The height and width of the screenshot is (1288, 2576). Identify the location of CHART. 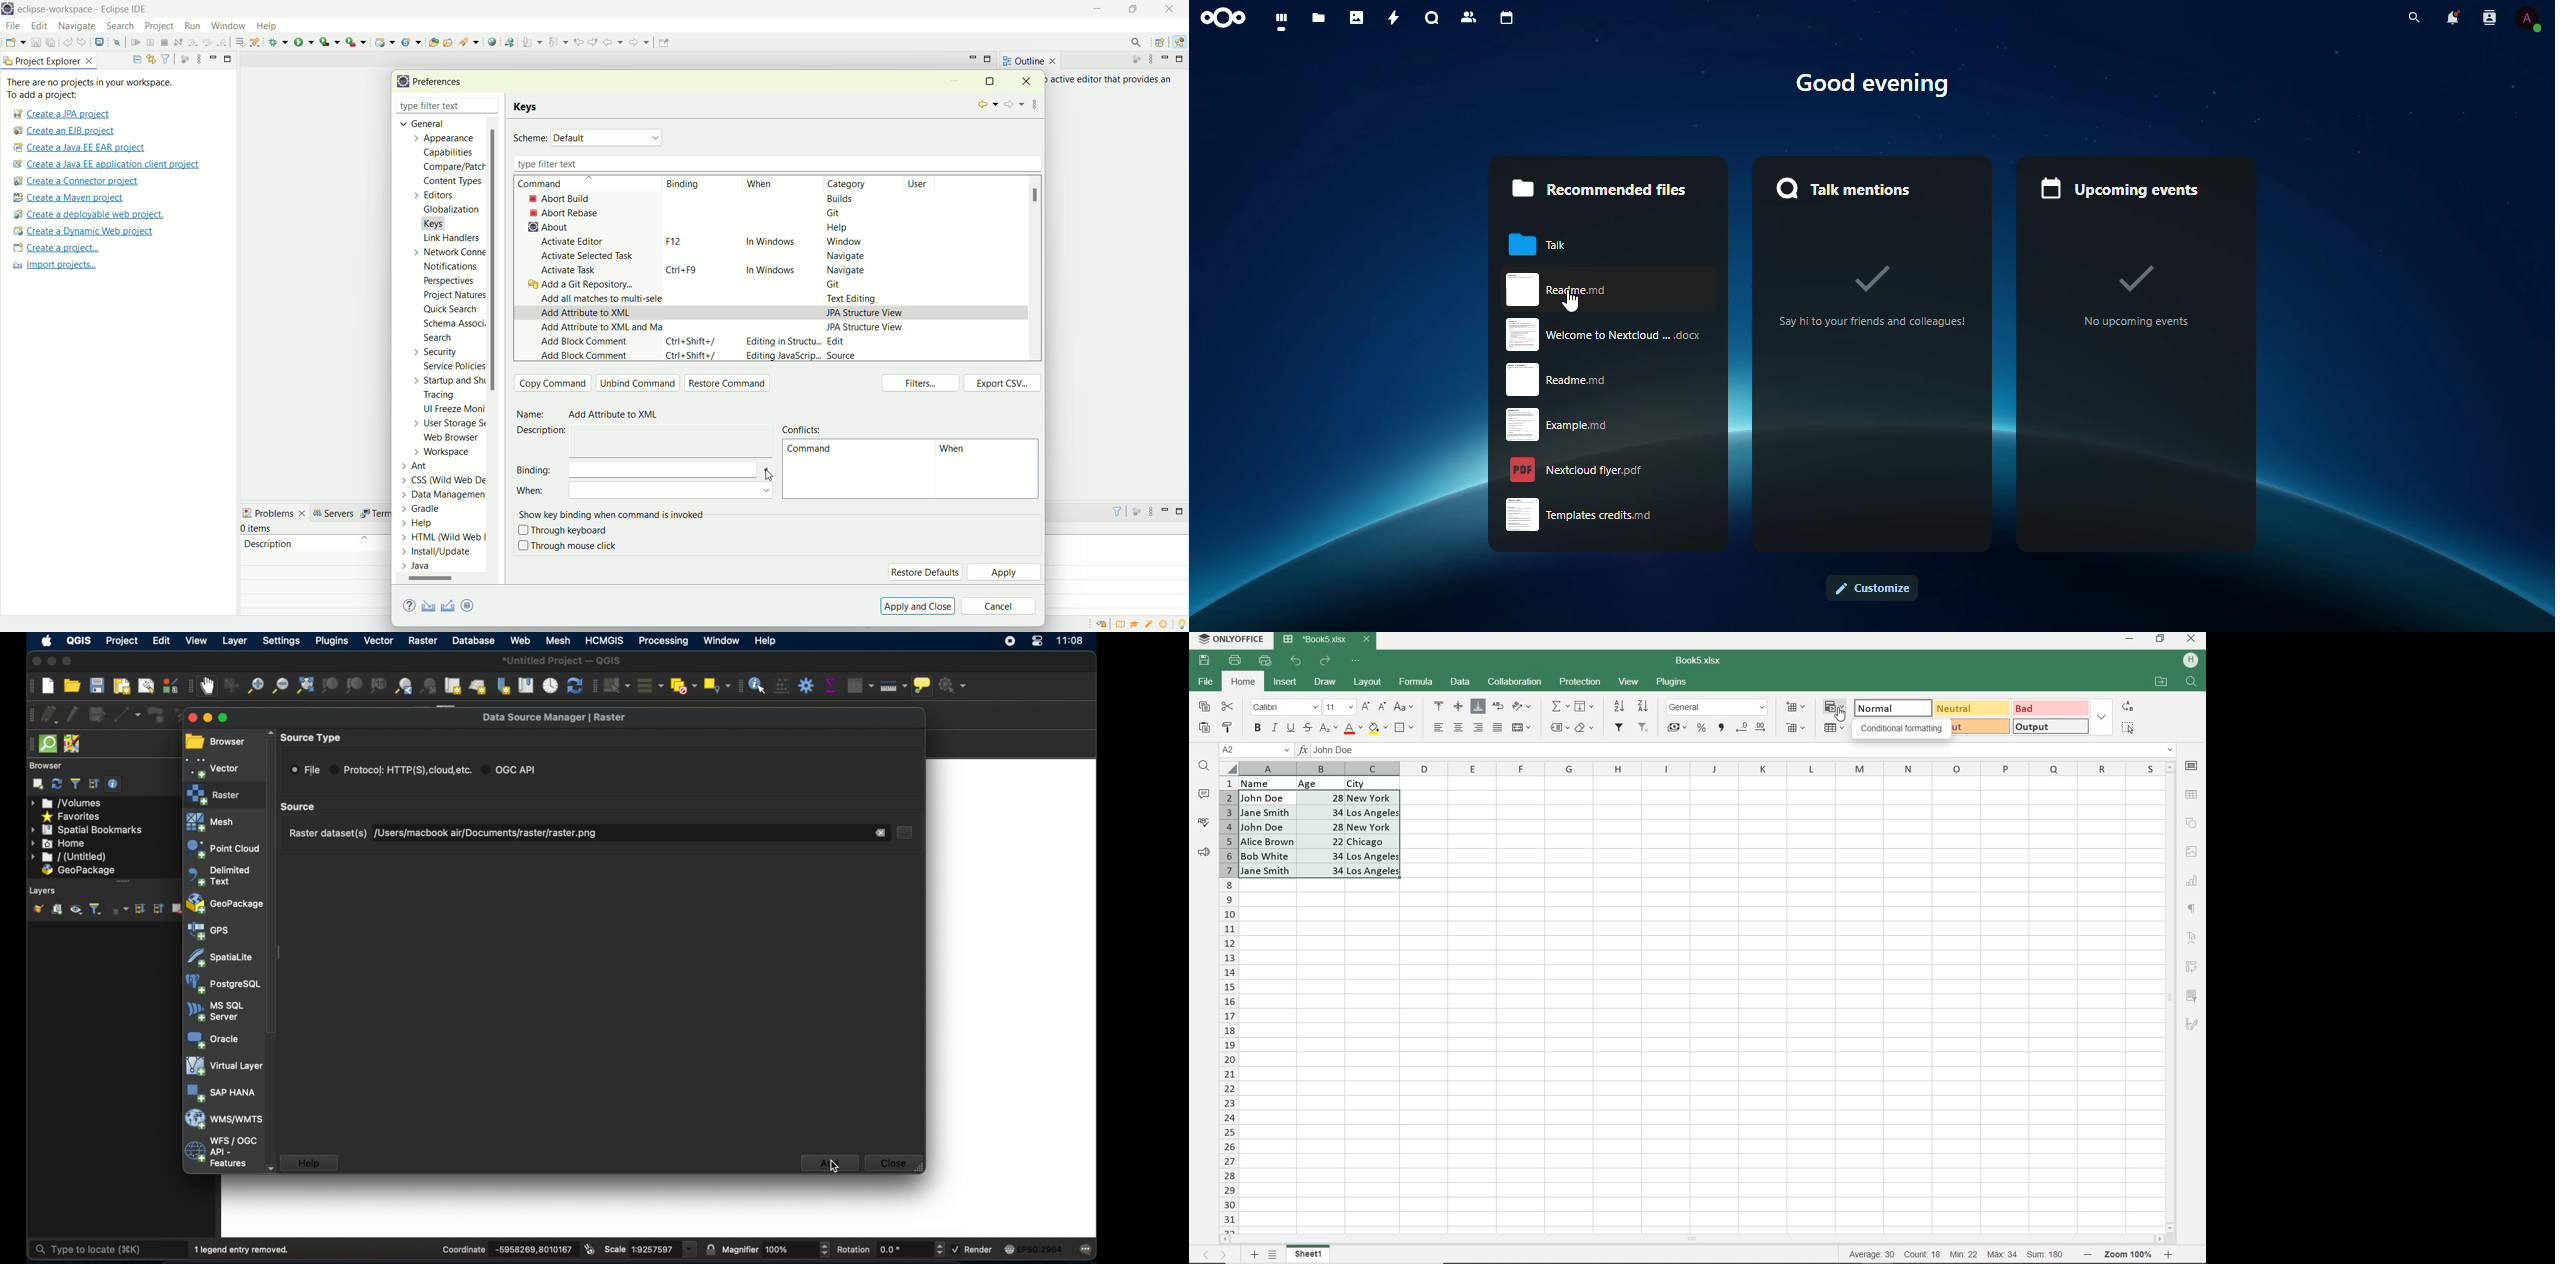
(2192, 880).